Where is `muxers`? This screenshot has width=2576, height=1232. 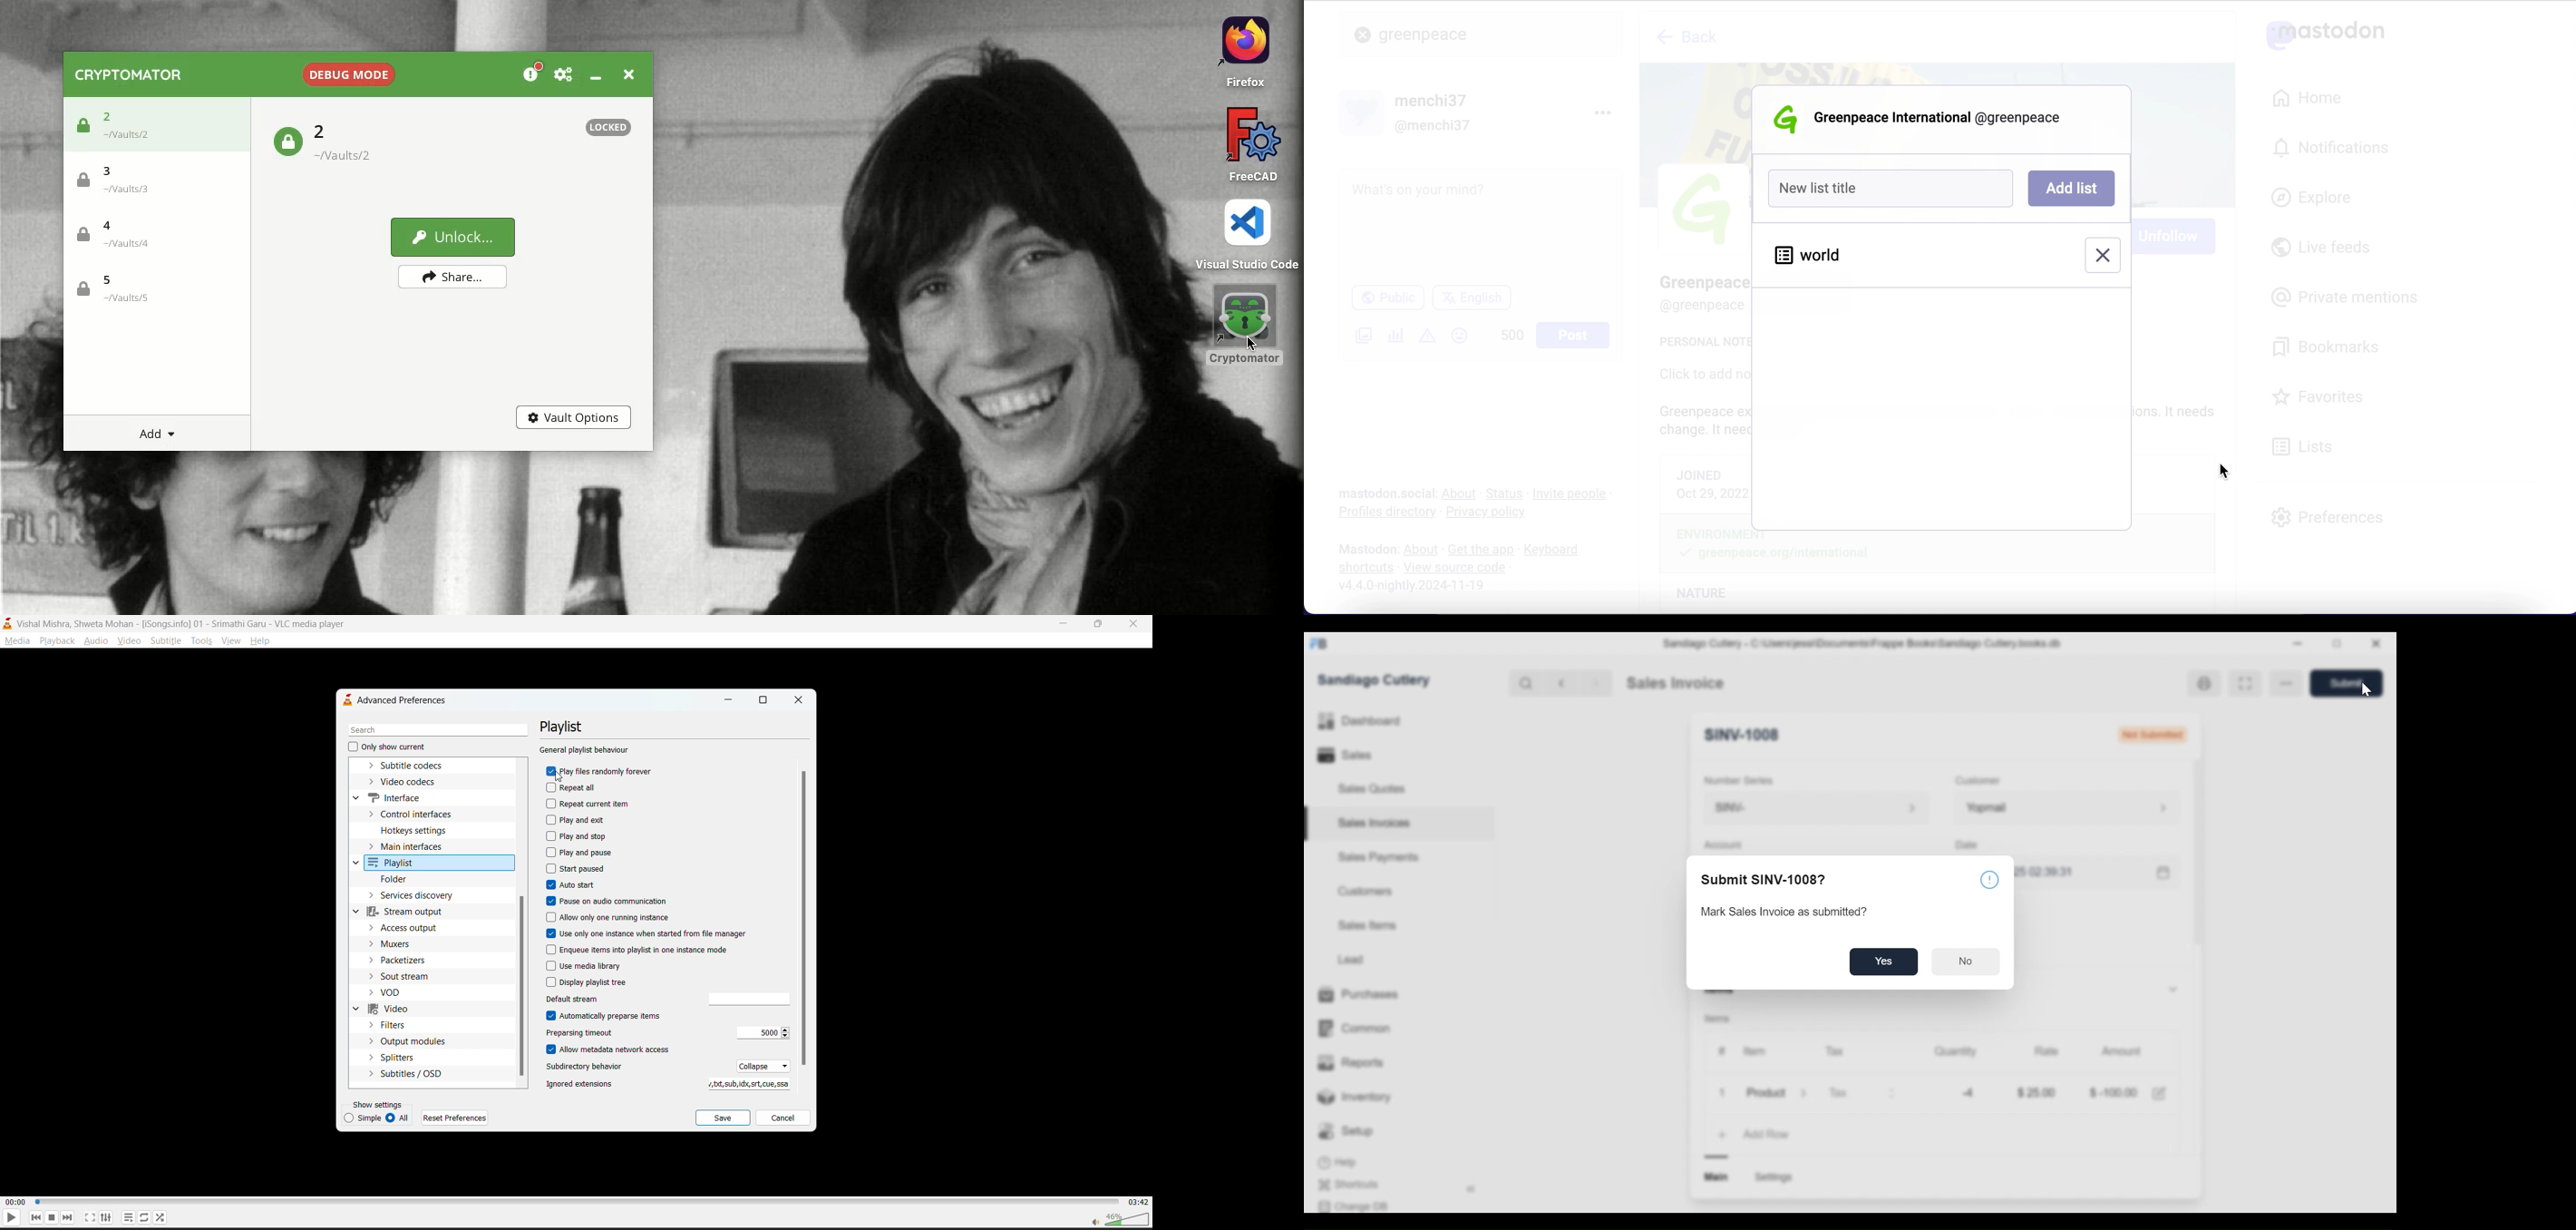 muxers is located at coordinates (391, 945).